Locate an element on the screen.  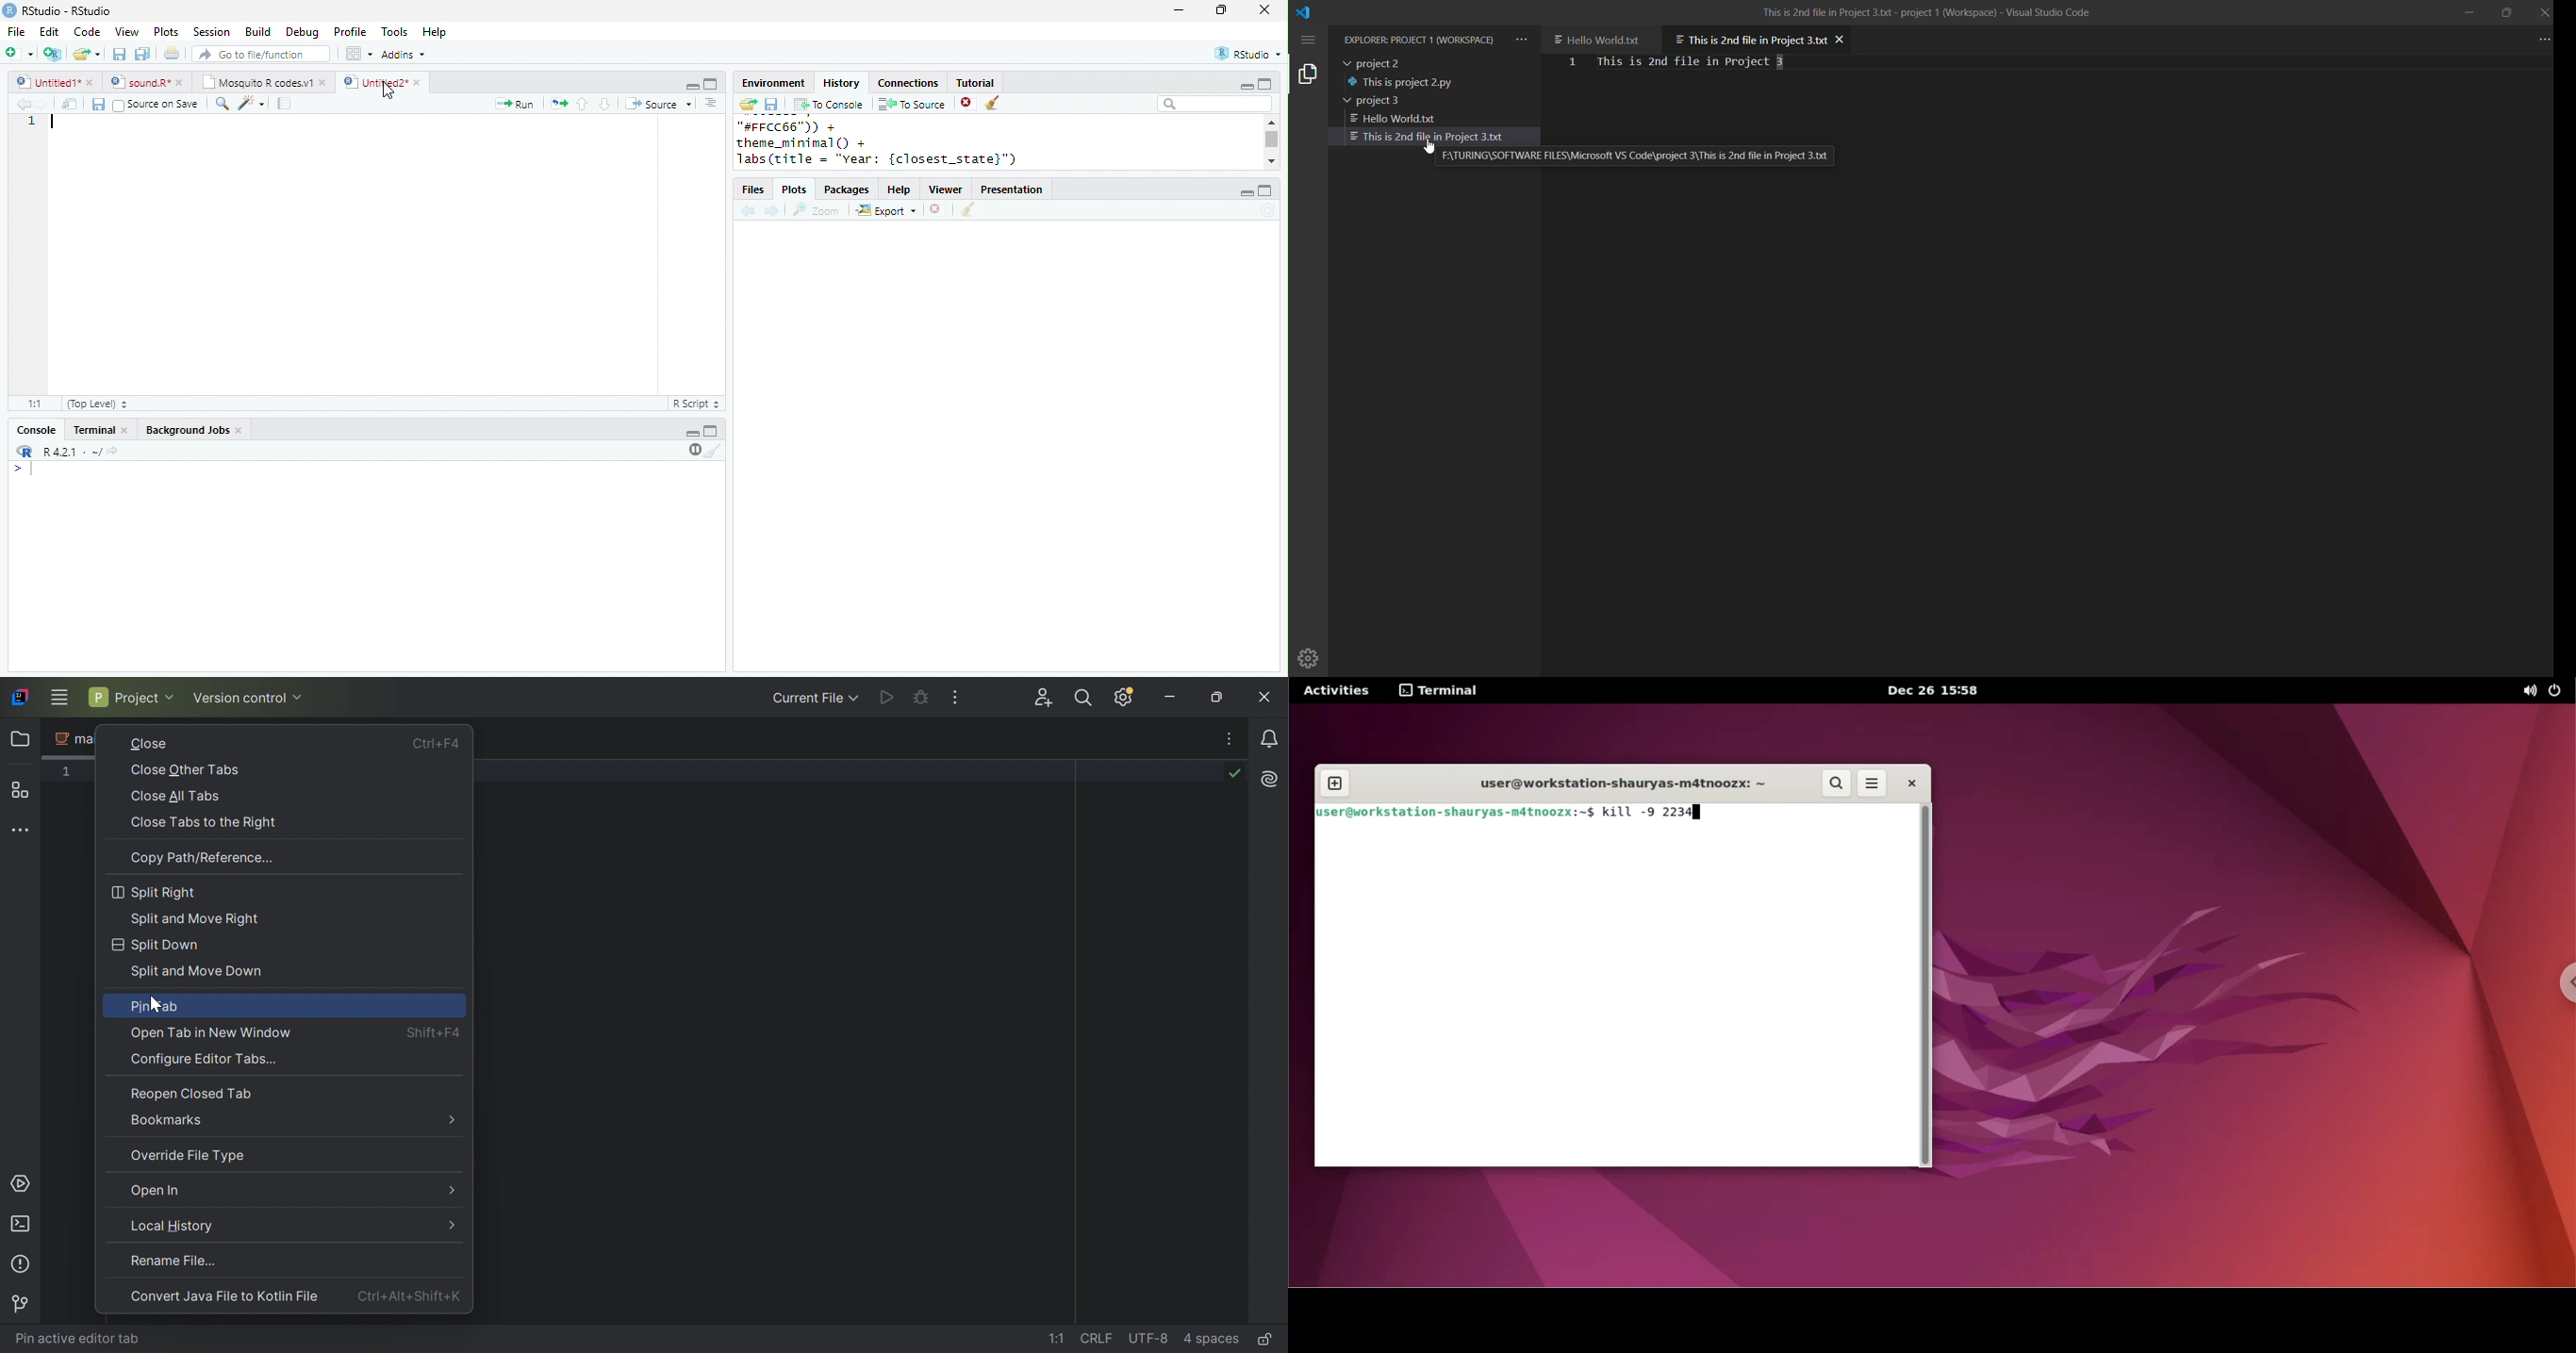
backward is located at coordinates (23, 104).